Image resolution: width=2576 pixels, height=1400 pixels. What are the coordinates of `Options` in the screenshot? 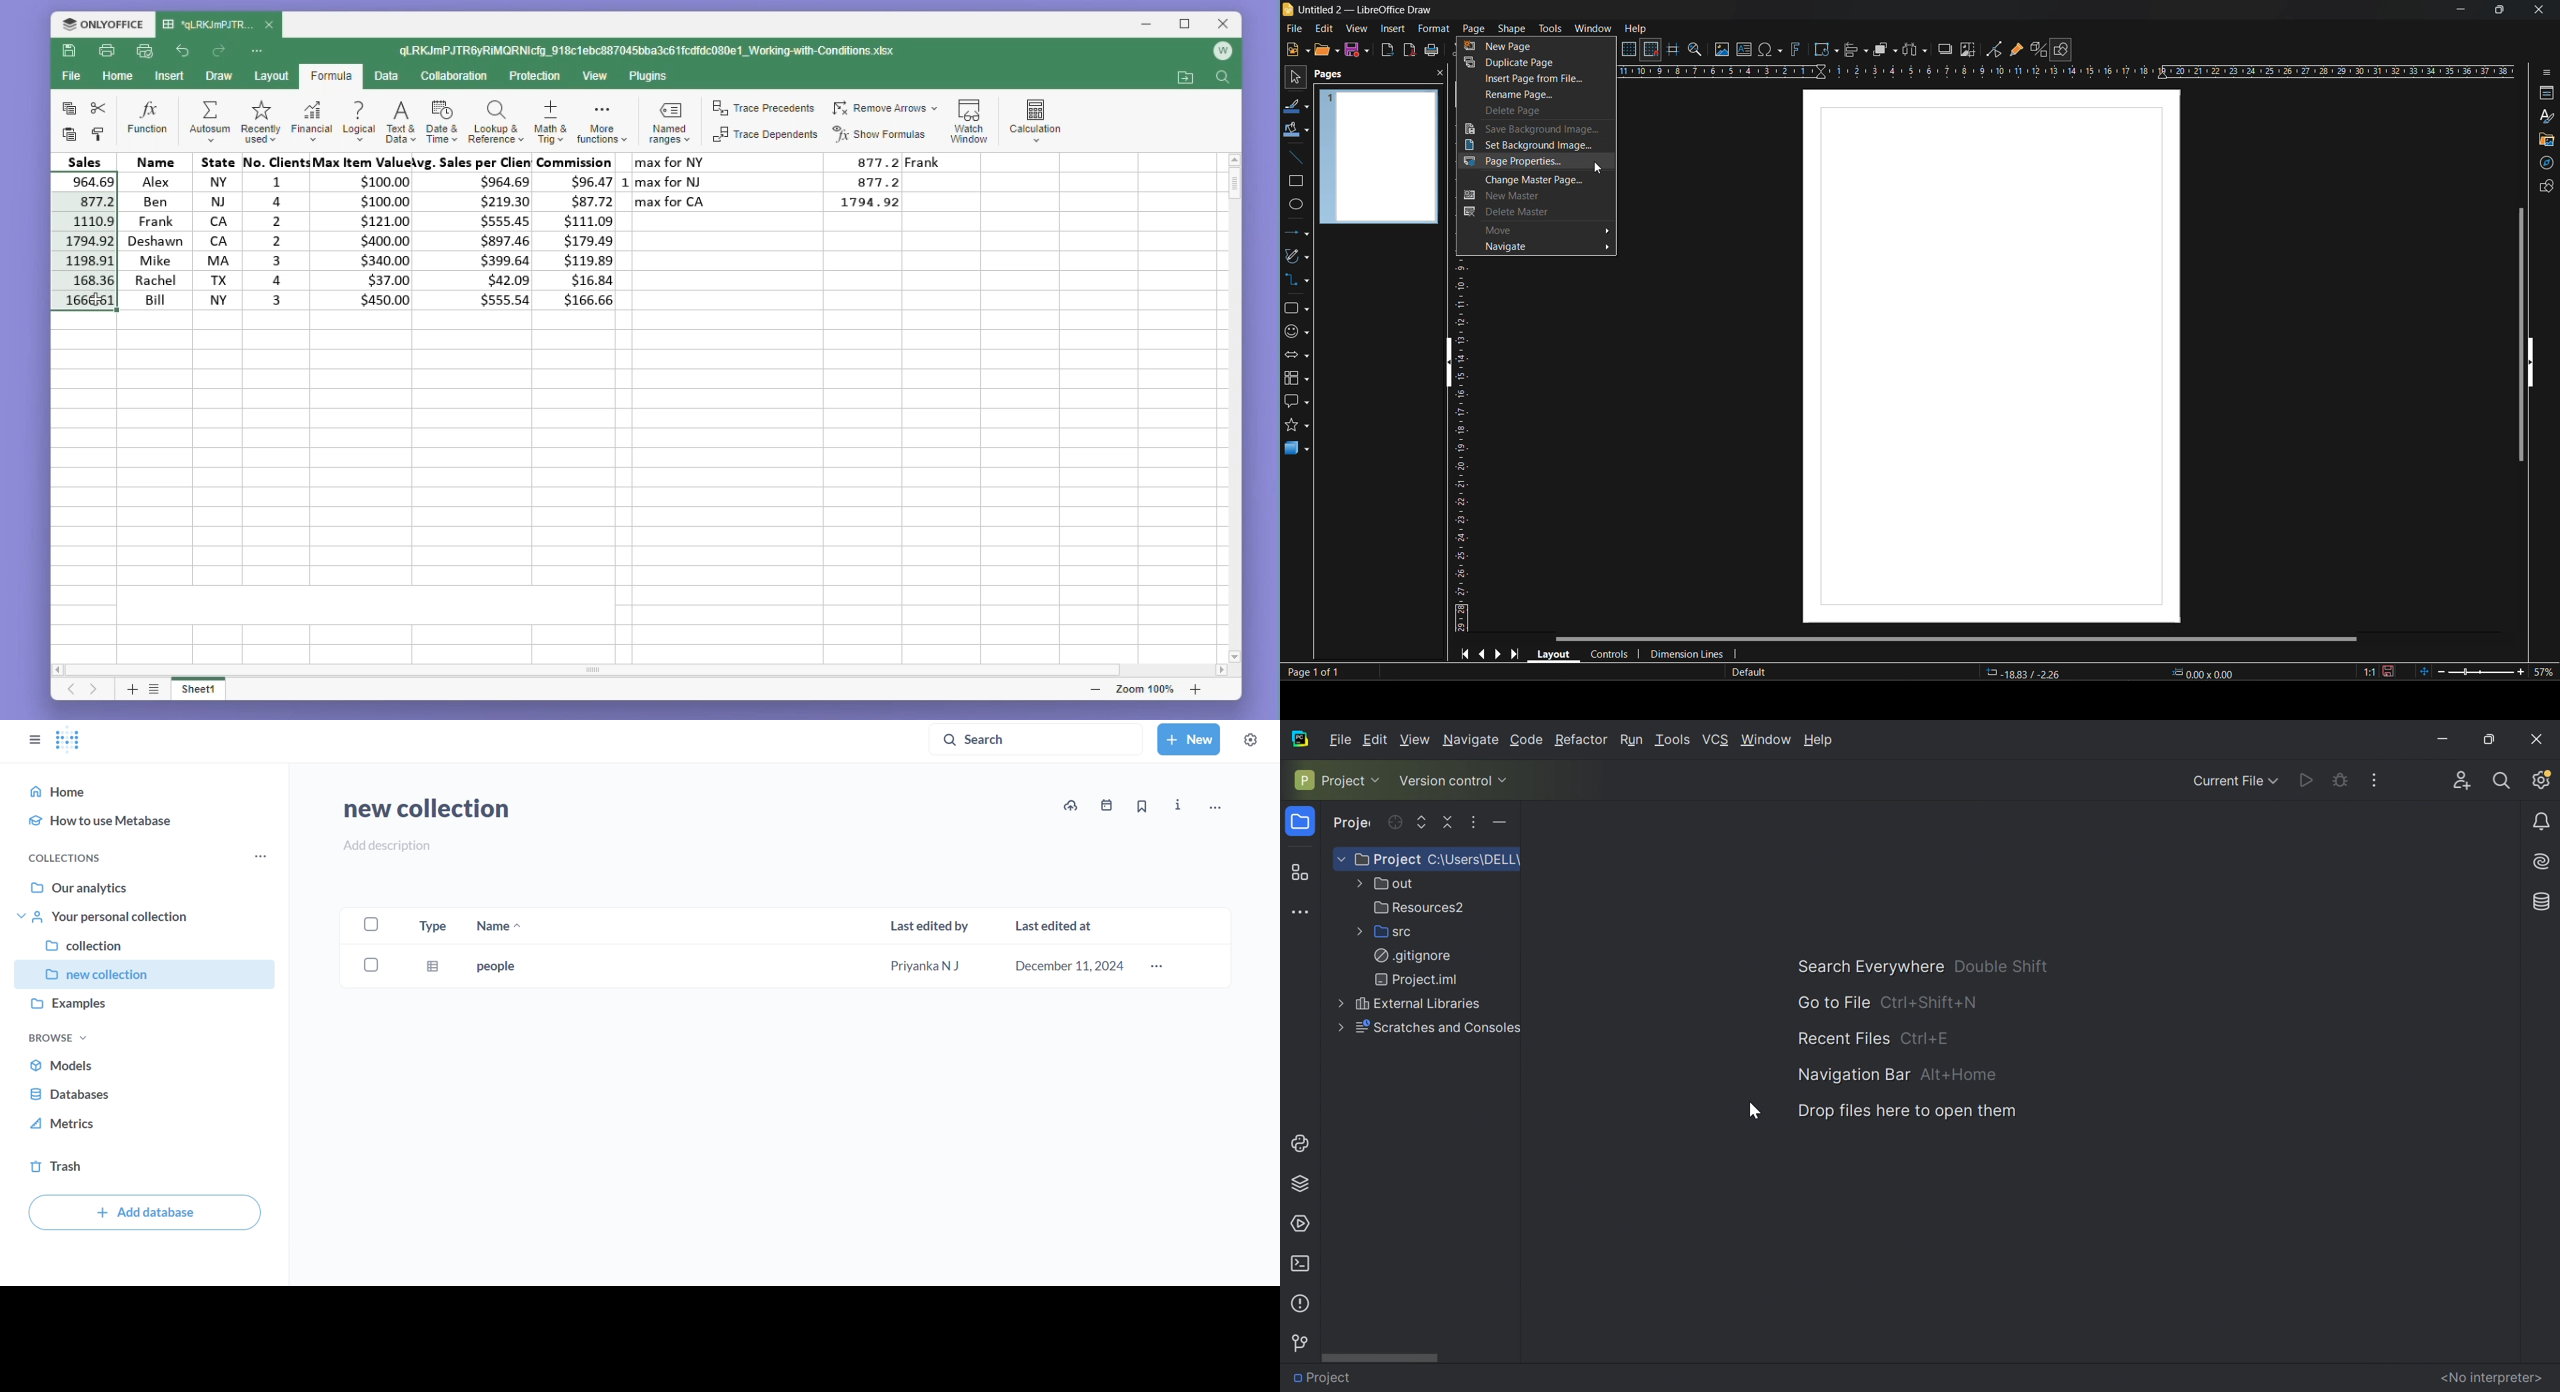 It's located at (1472, 821).